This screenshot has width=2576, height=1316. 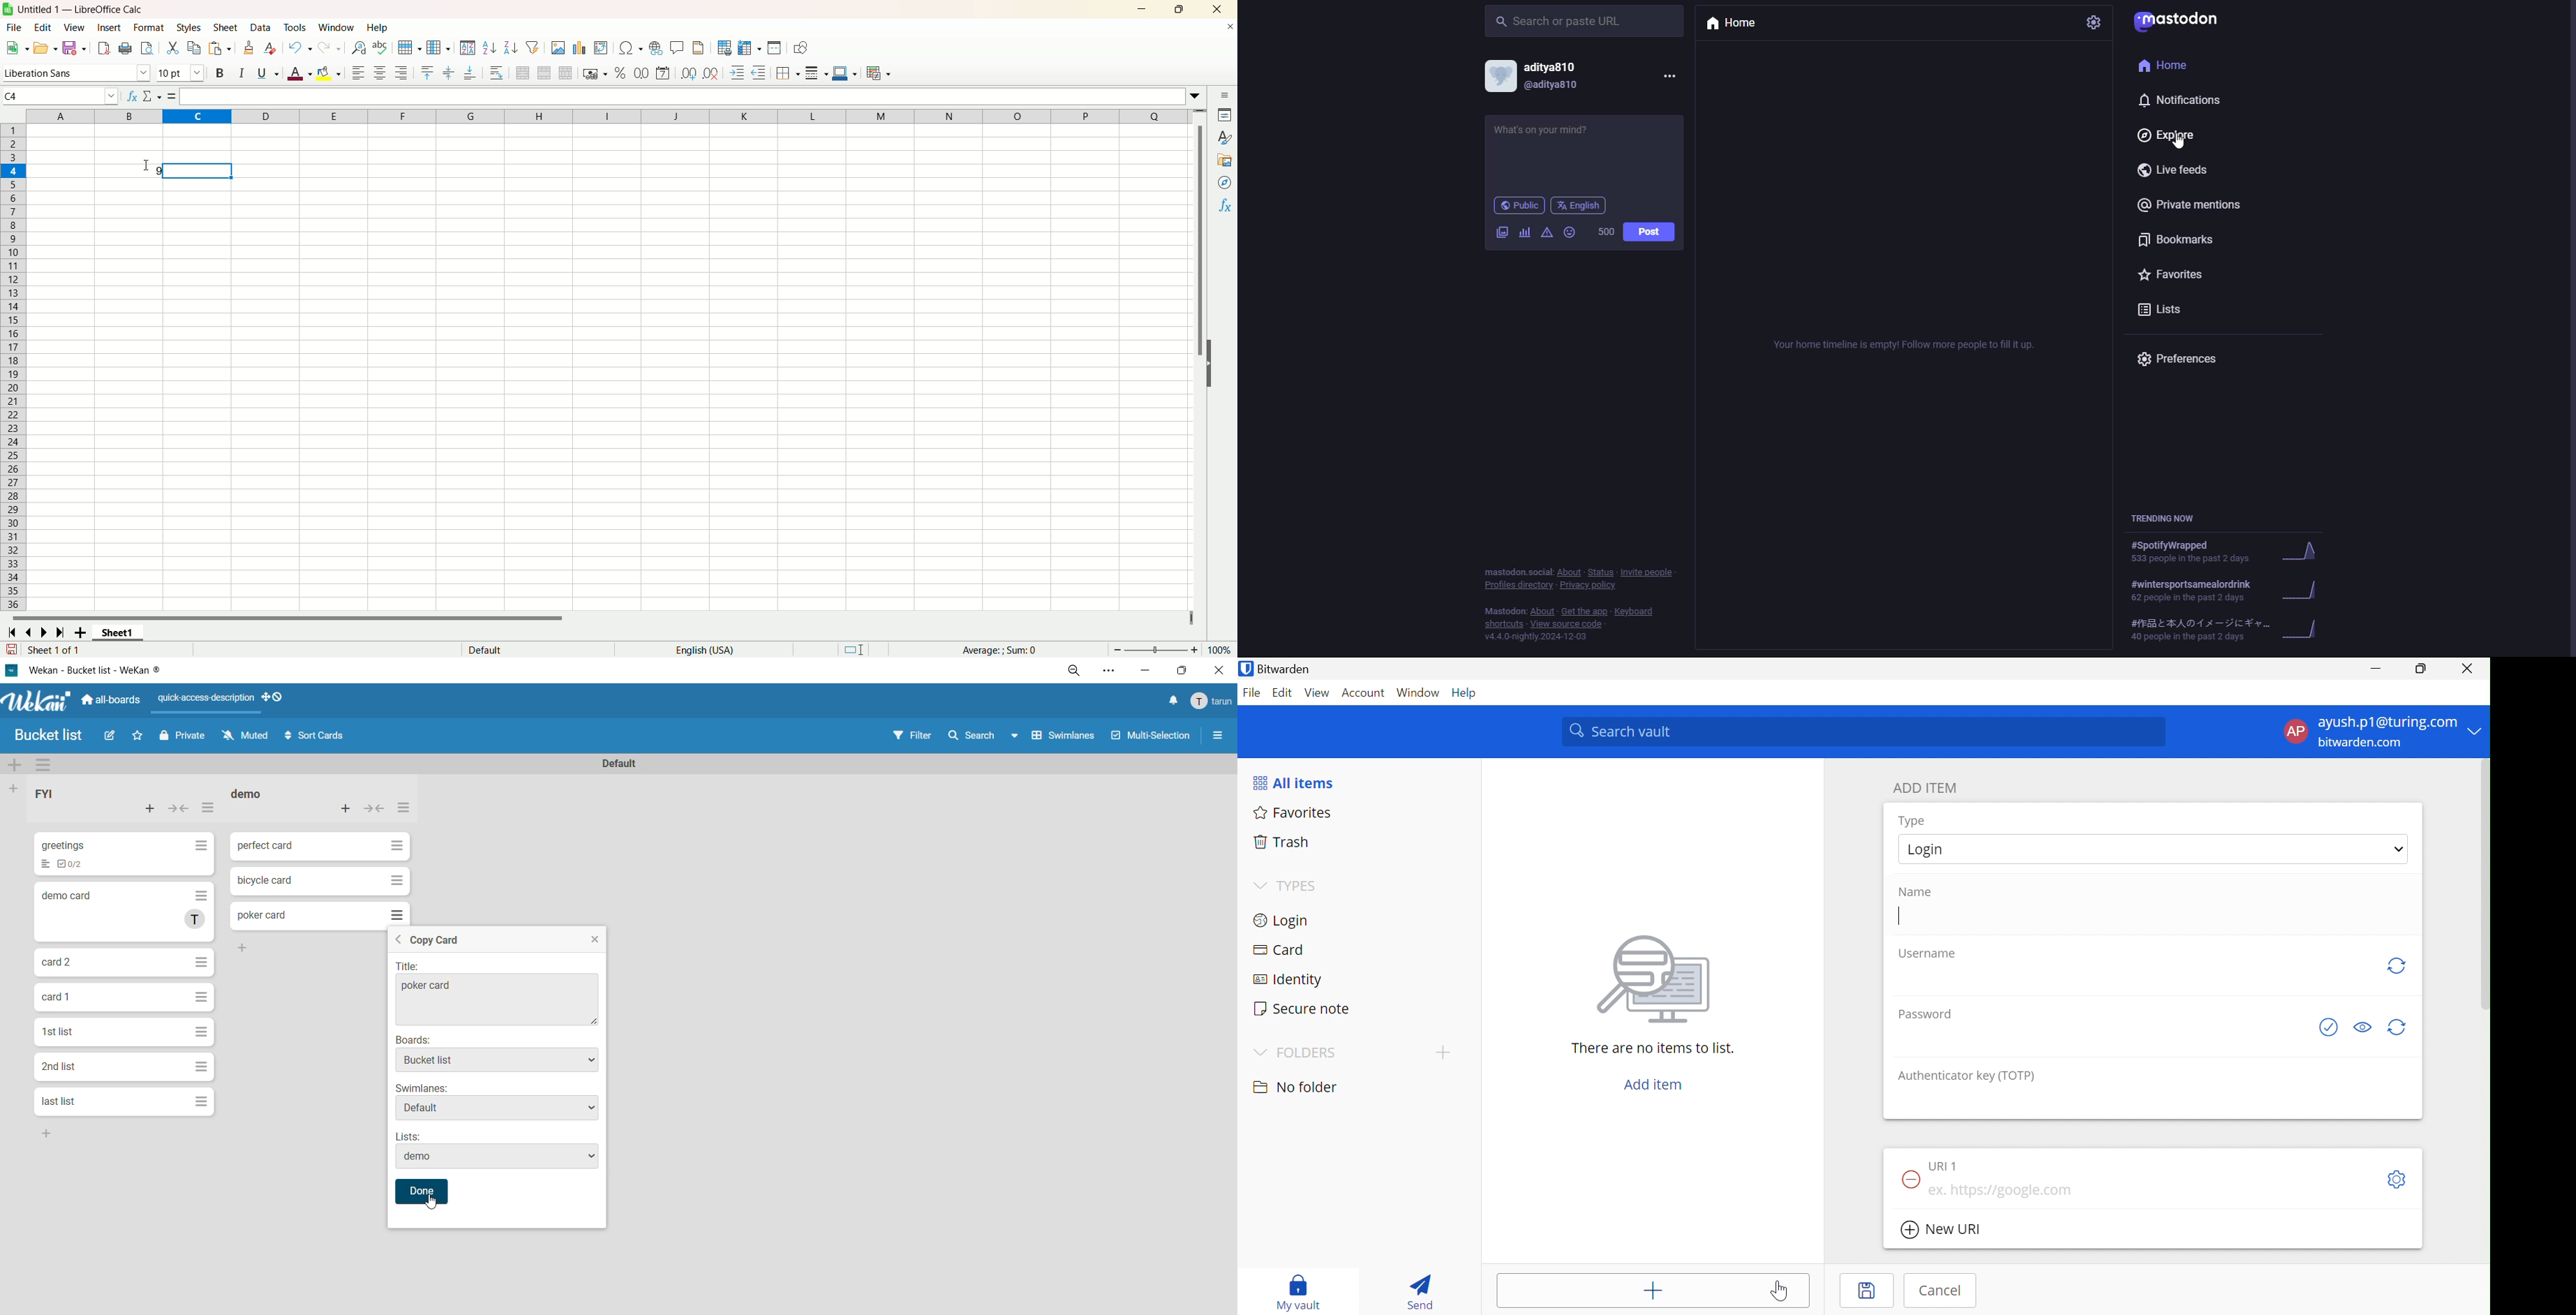 I want to click on POWER, so click(x=59, y=95).